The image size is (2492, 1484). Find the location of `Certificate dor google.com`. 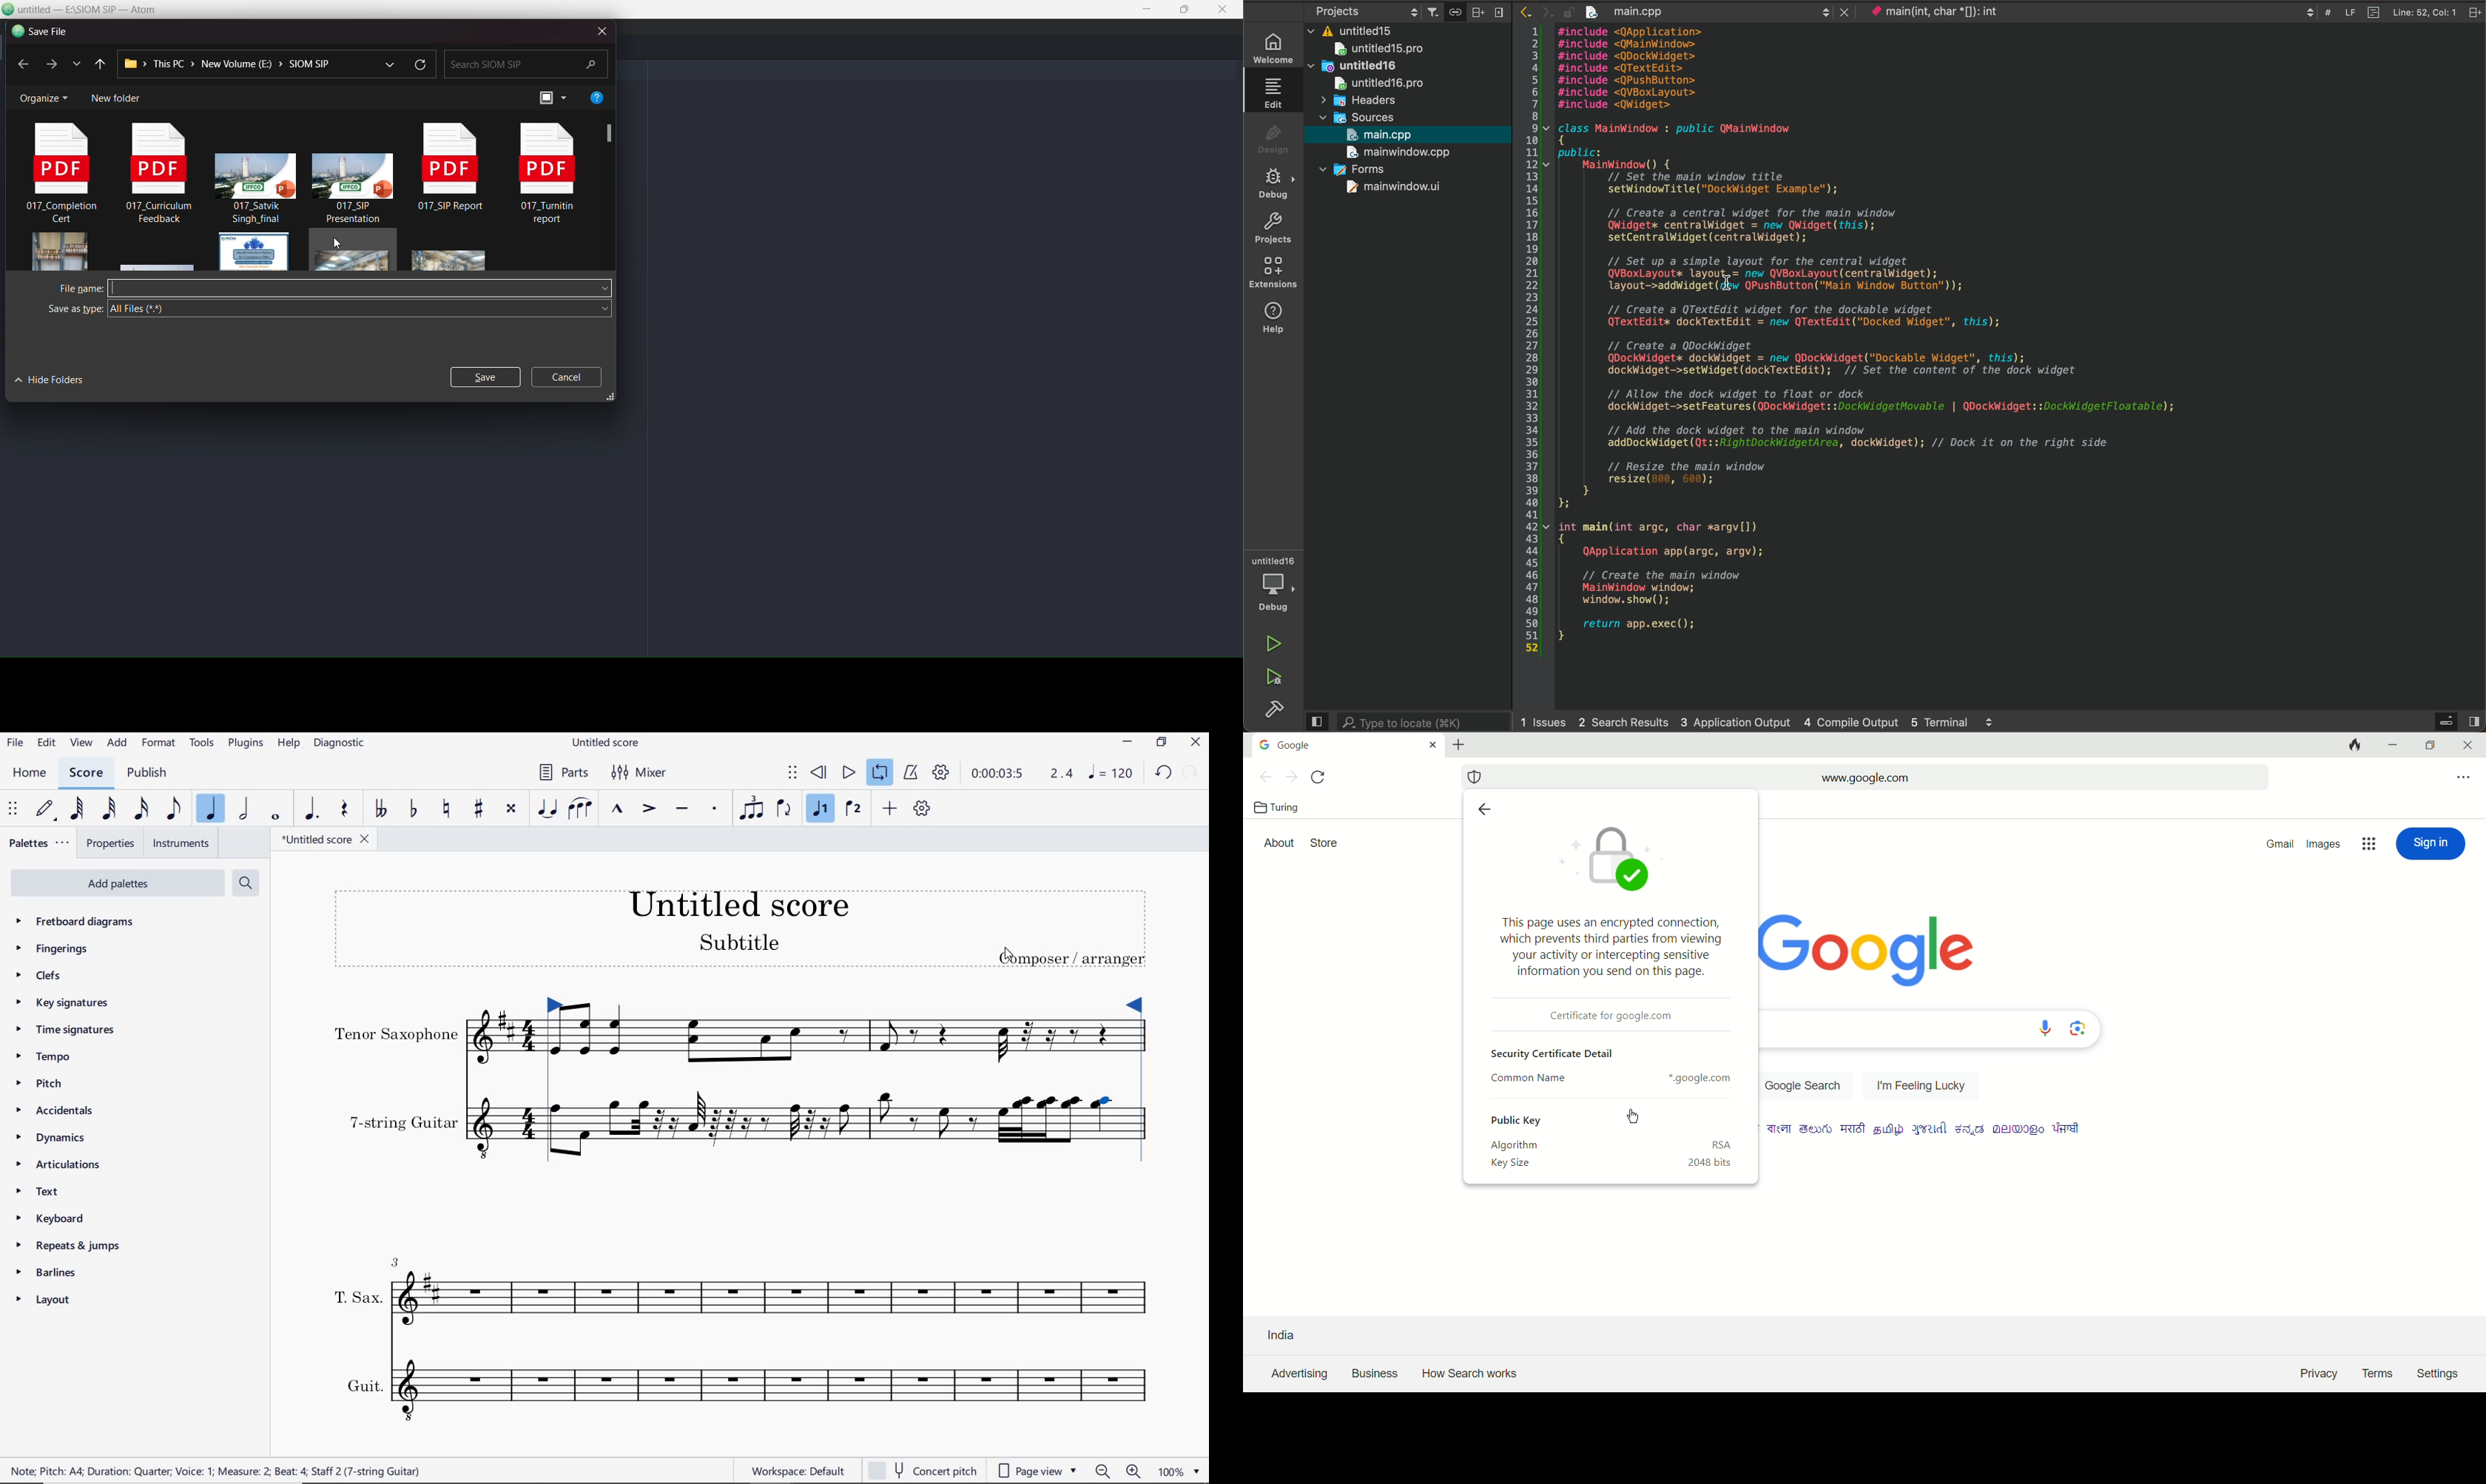

Certificate dor google.com is located at coordinates (1606, 1015).